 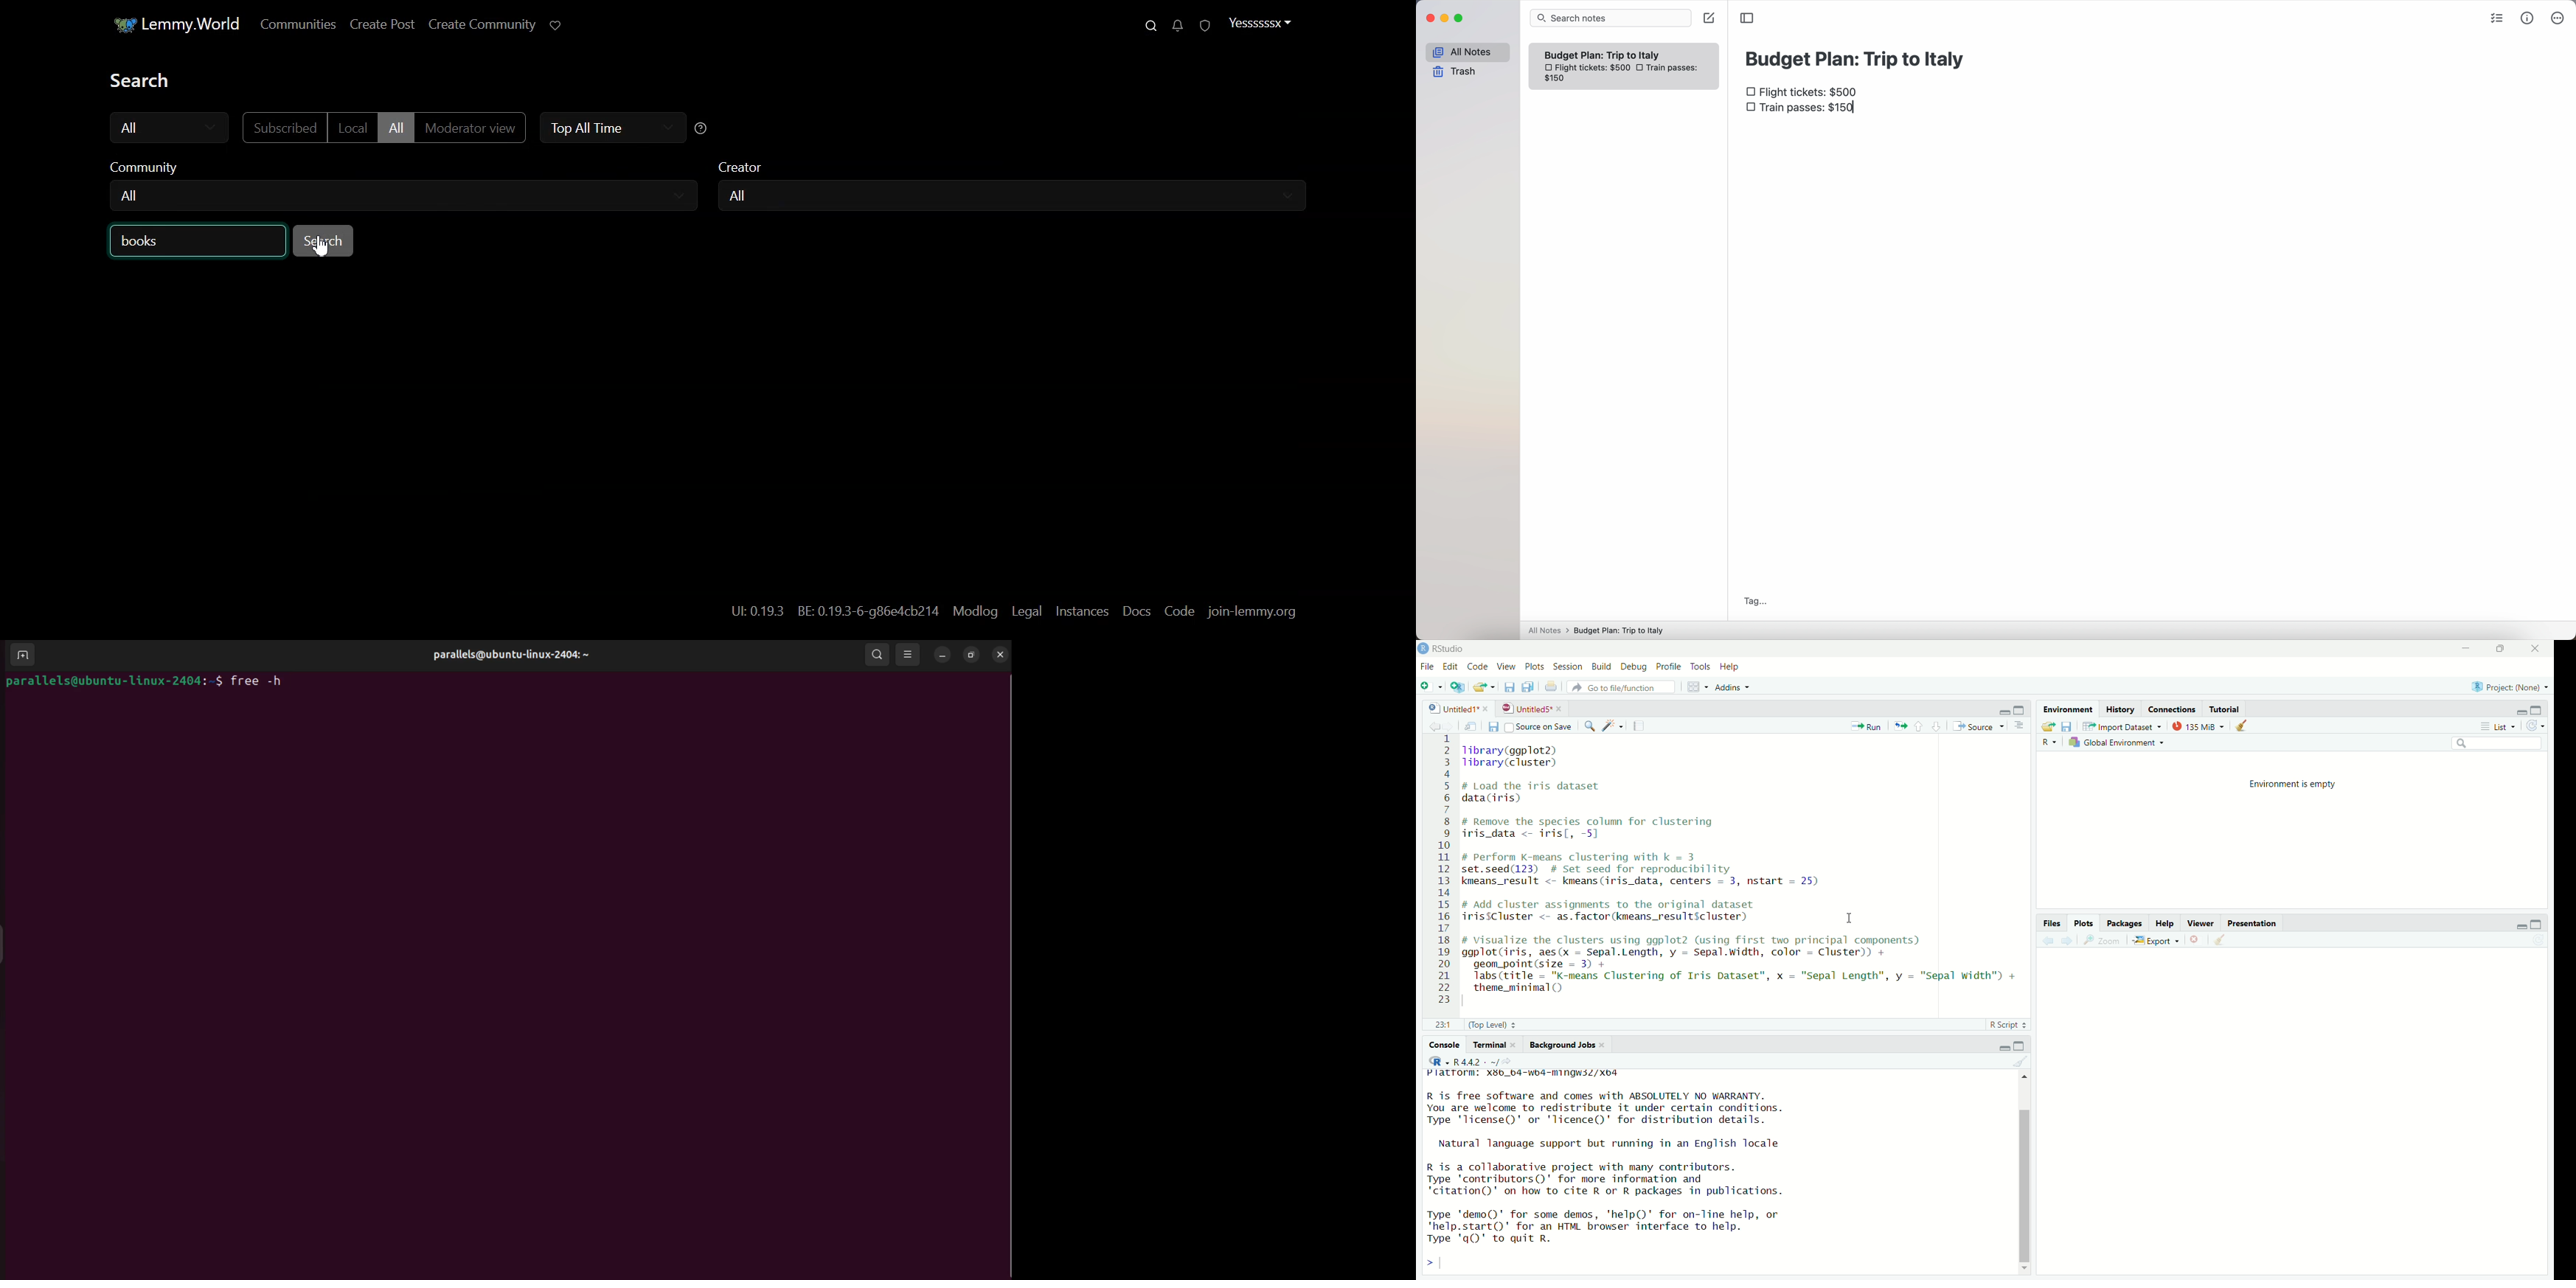 I want to click on session, so click(x=1568, y=665).